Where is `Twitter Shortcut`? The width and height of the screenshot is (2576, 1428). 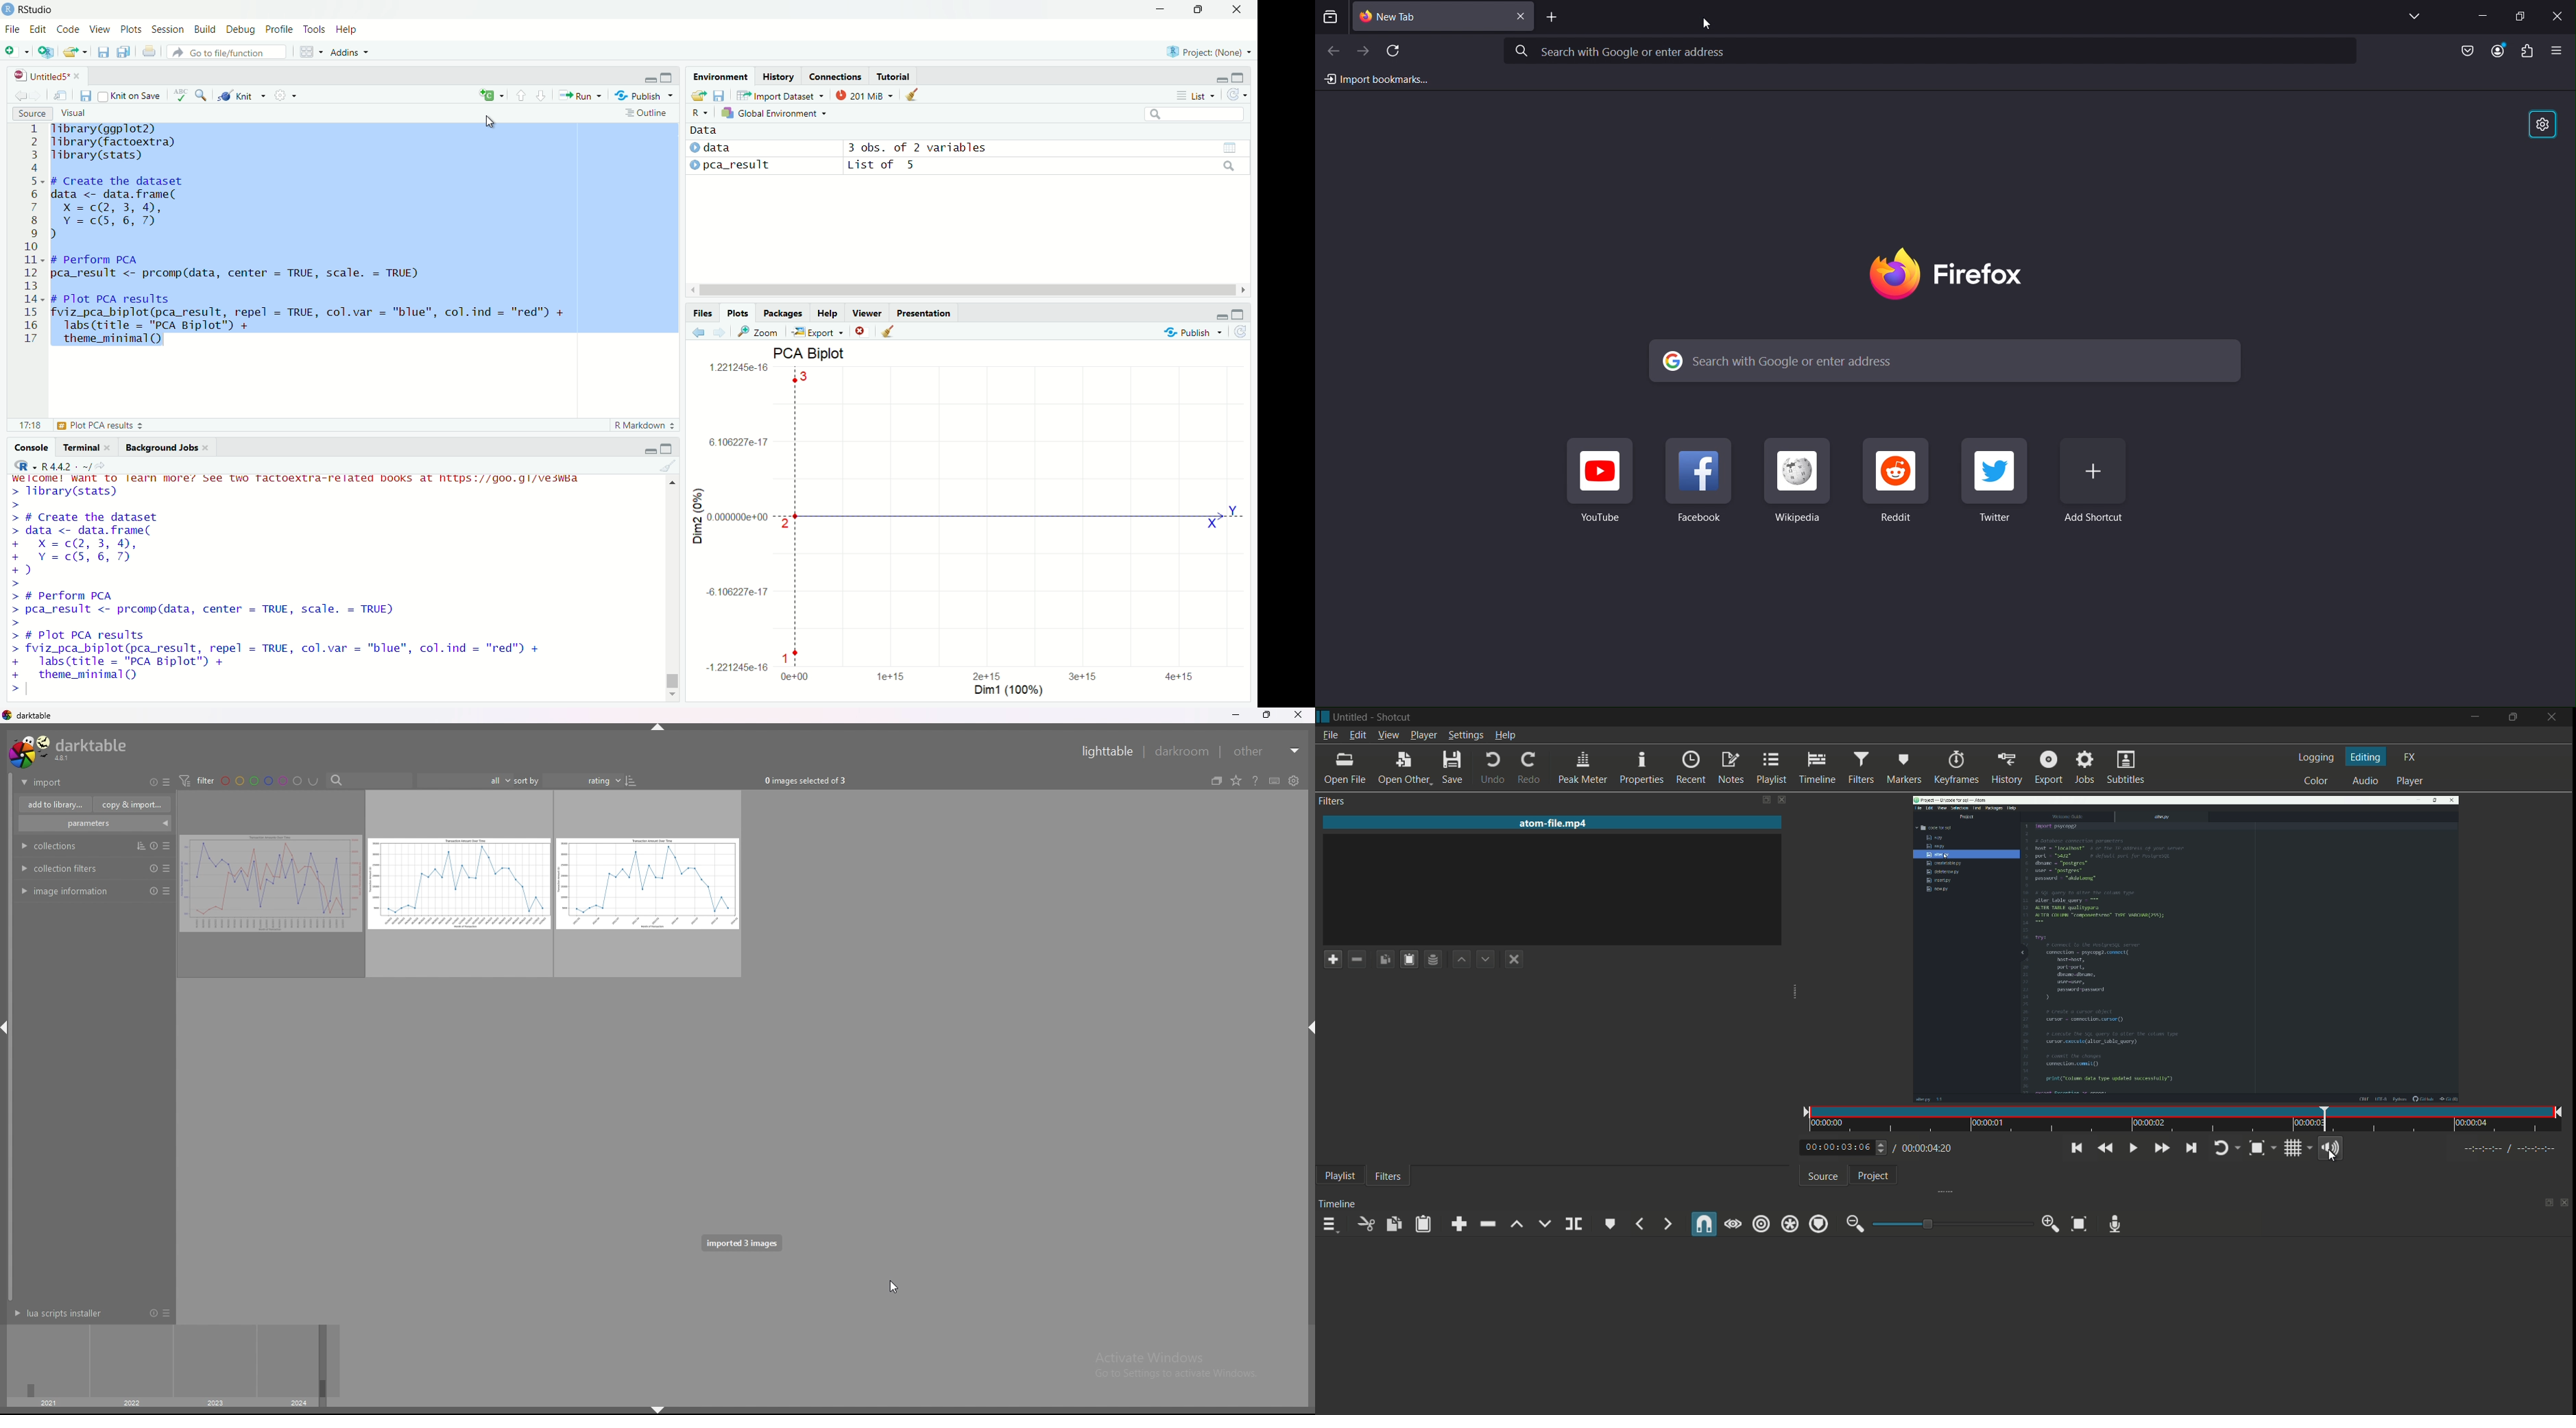
Twitter Shortcut is located at coordinates (1997, 487).